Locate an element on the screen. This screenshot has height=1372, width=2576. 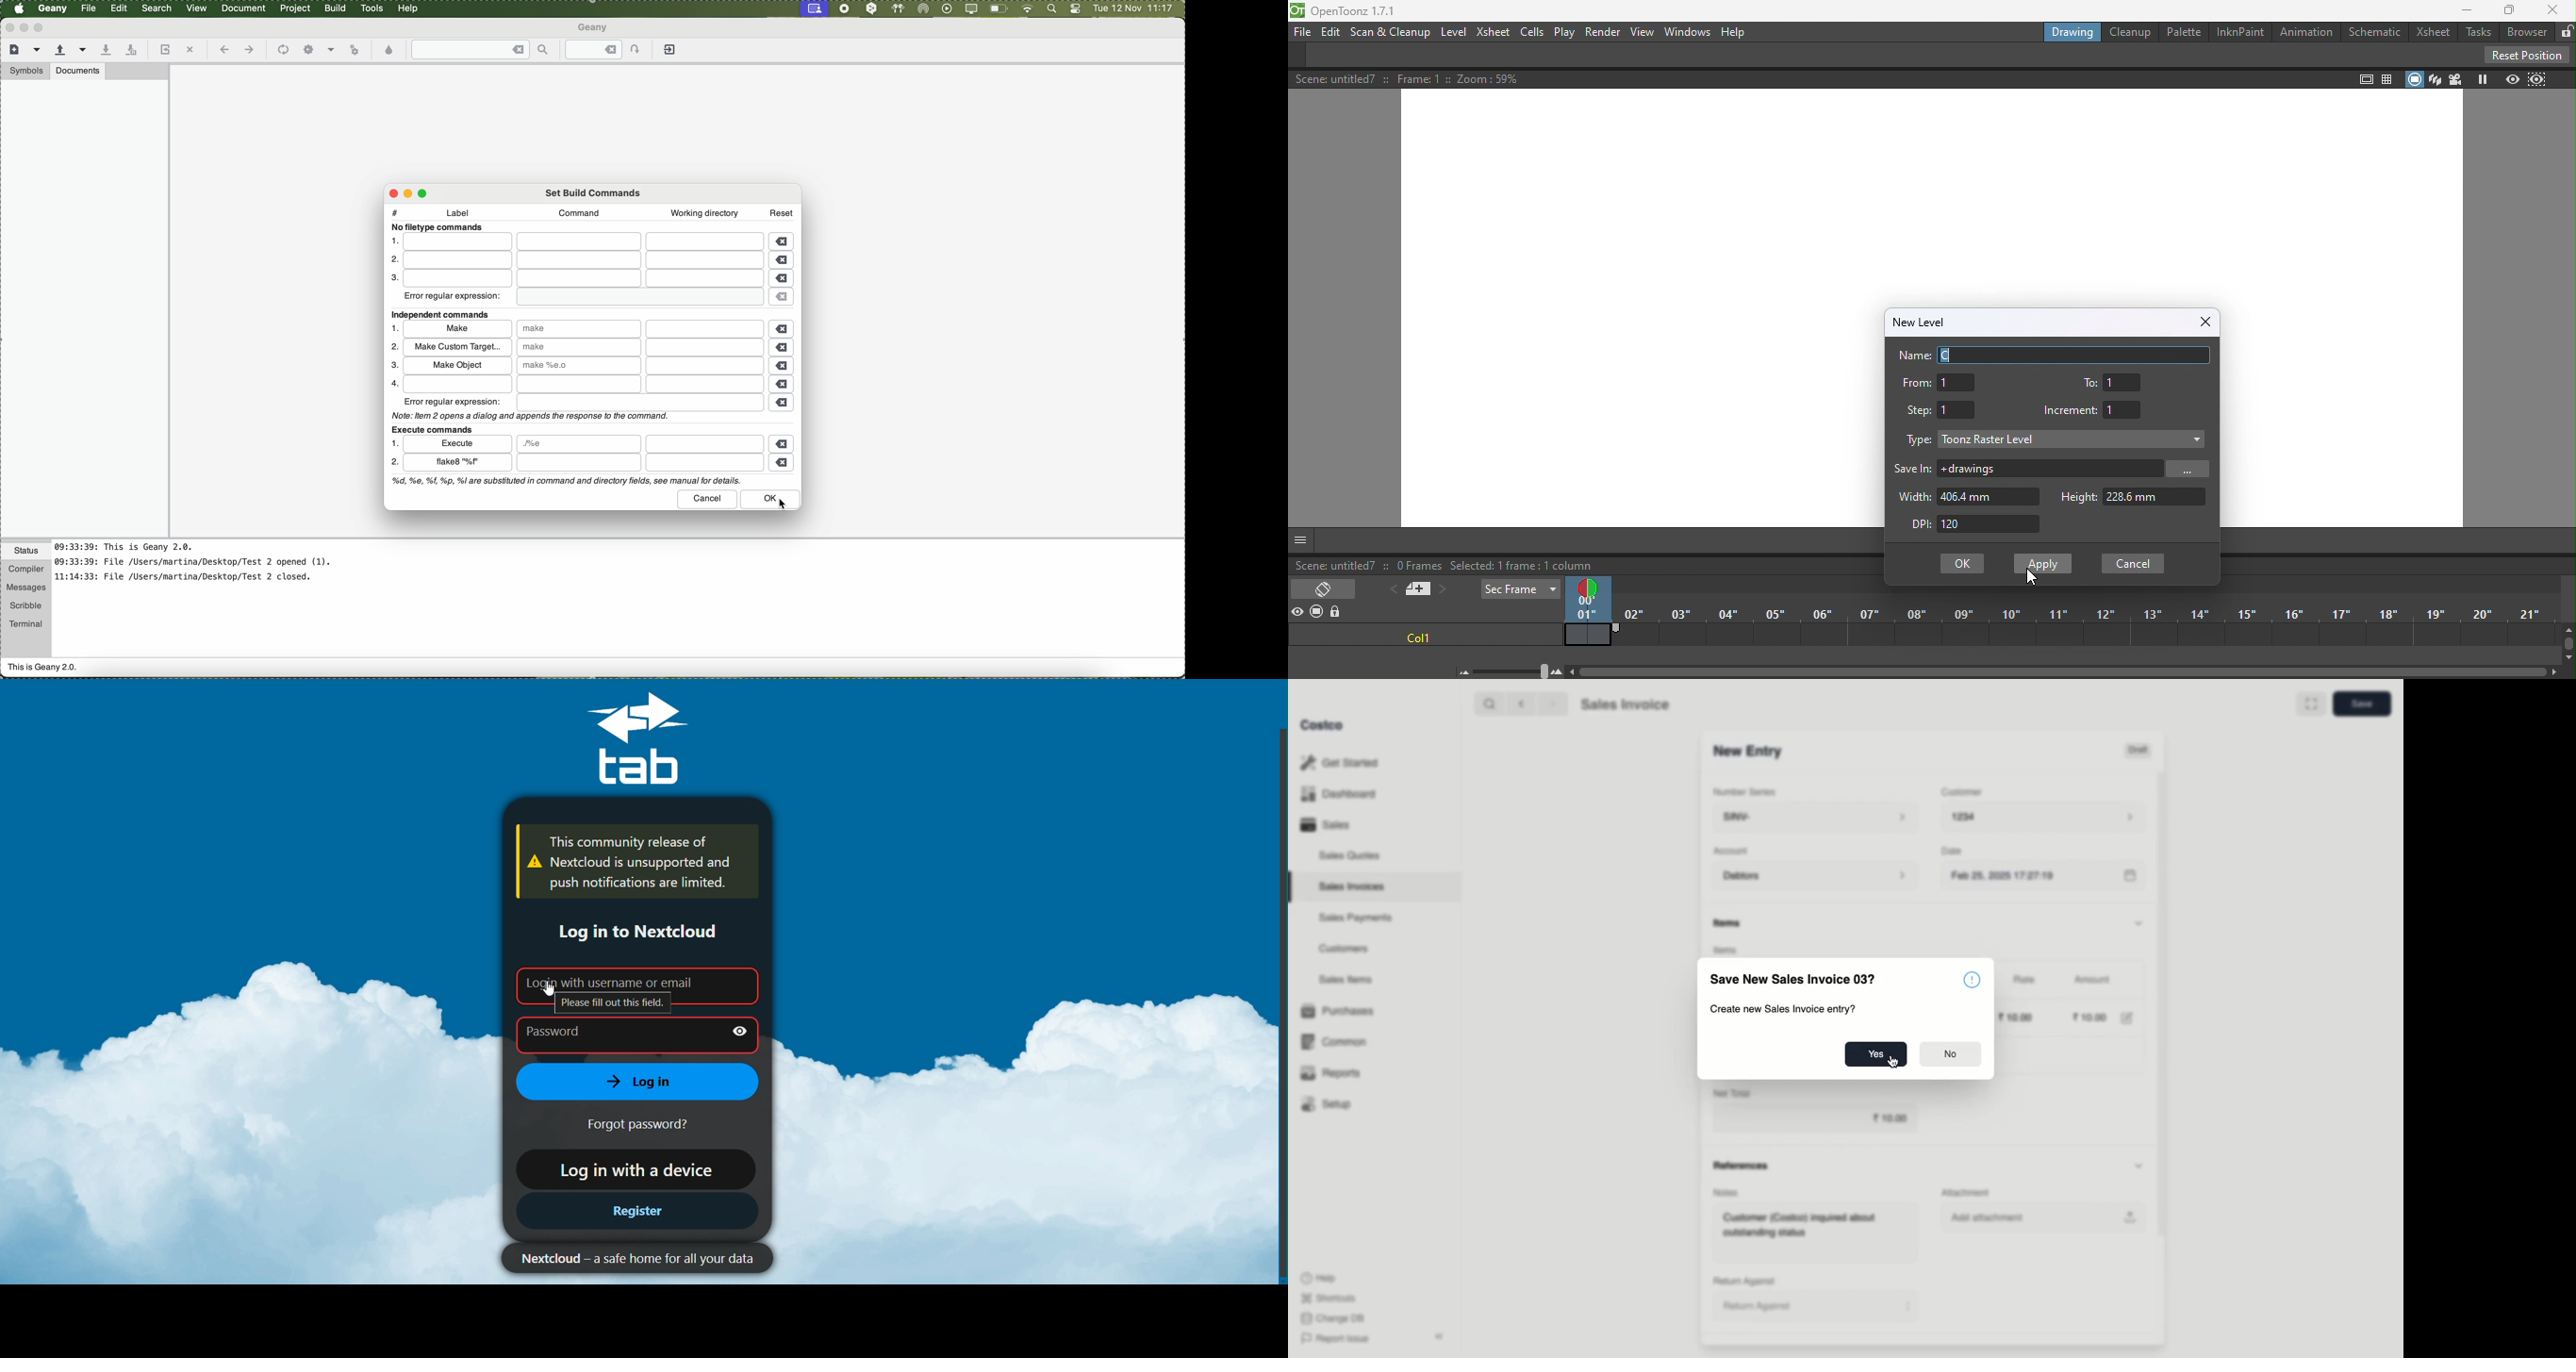
Get Started is located at coordinates (1345, 762).